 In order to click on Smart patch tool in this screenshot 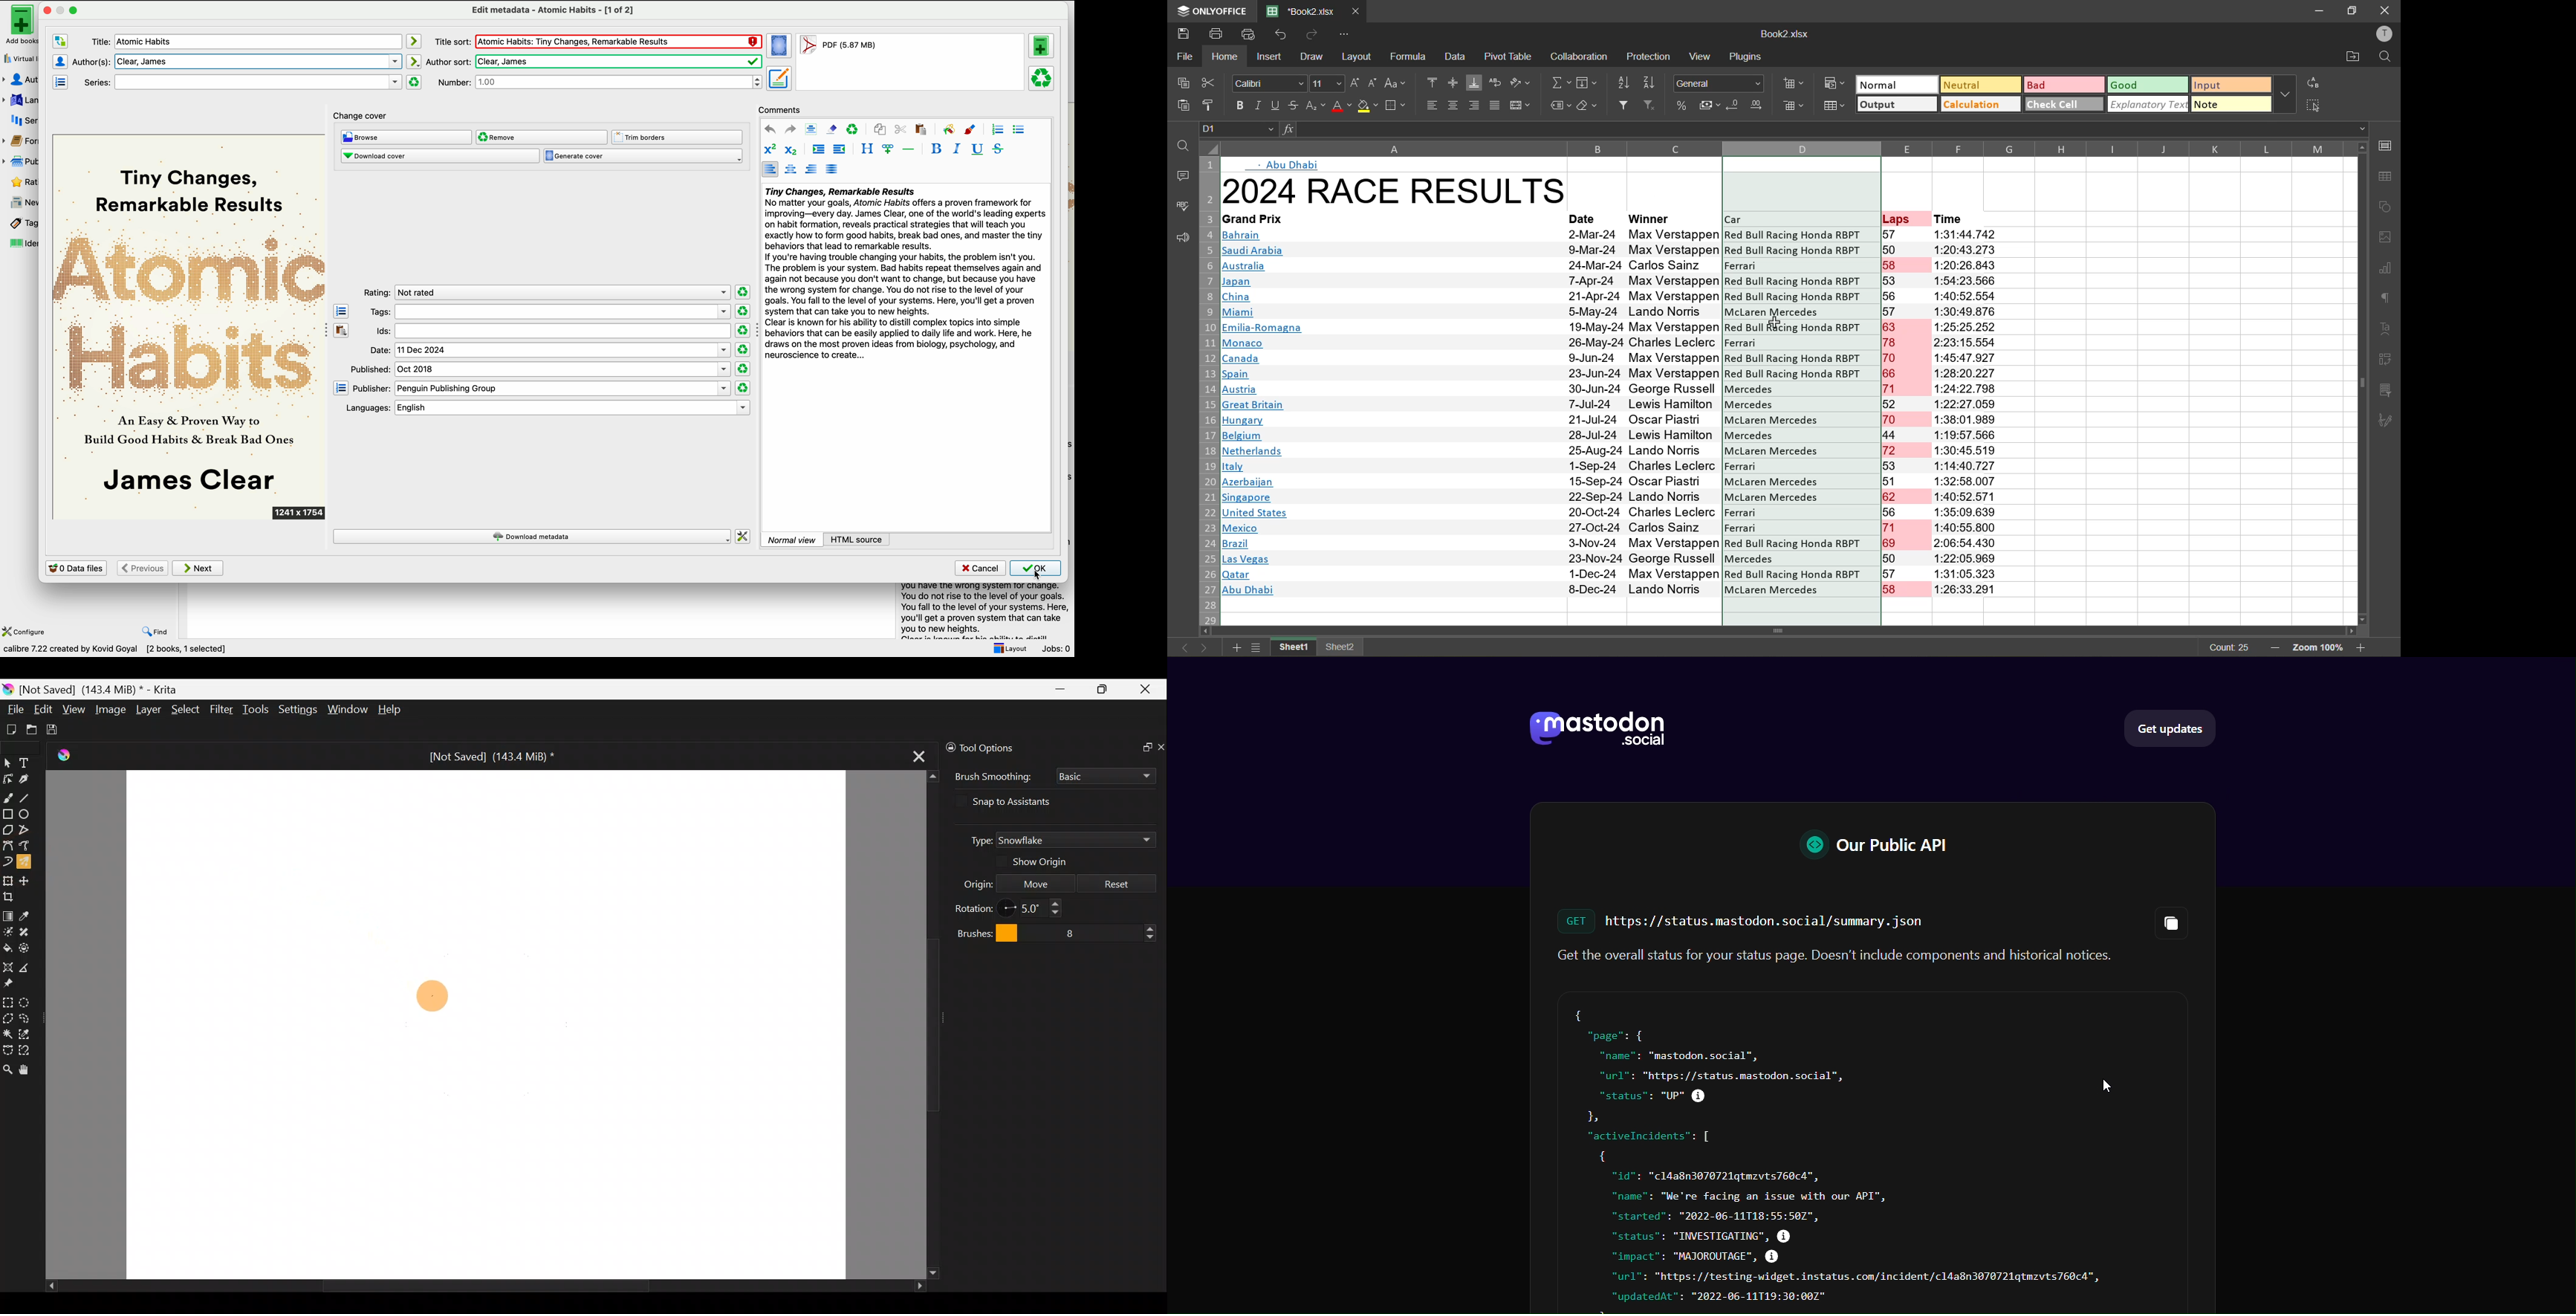, I will do `click(26, 931)`.